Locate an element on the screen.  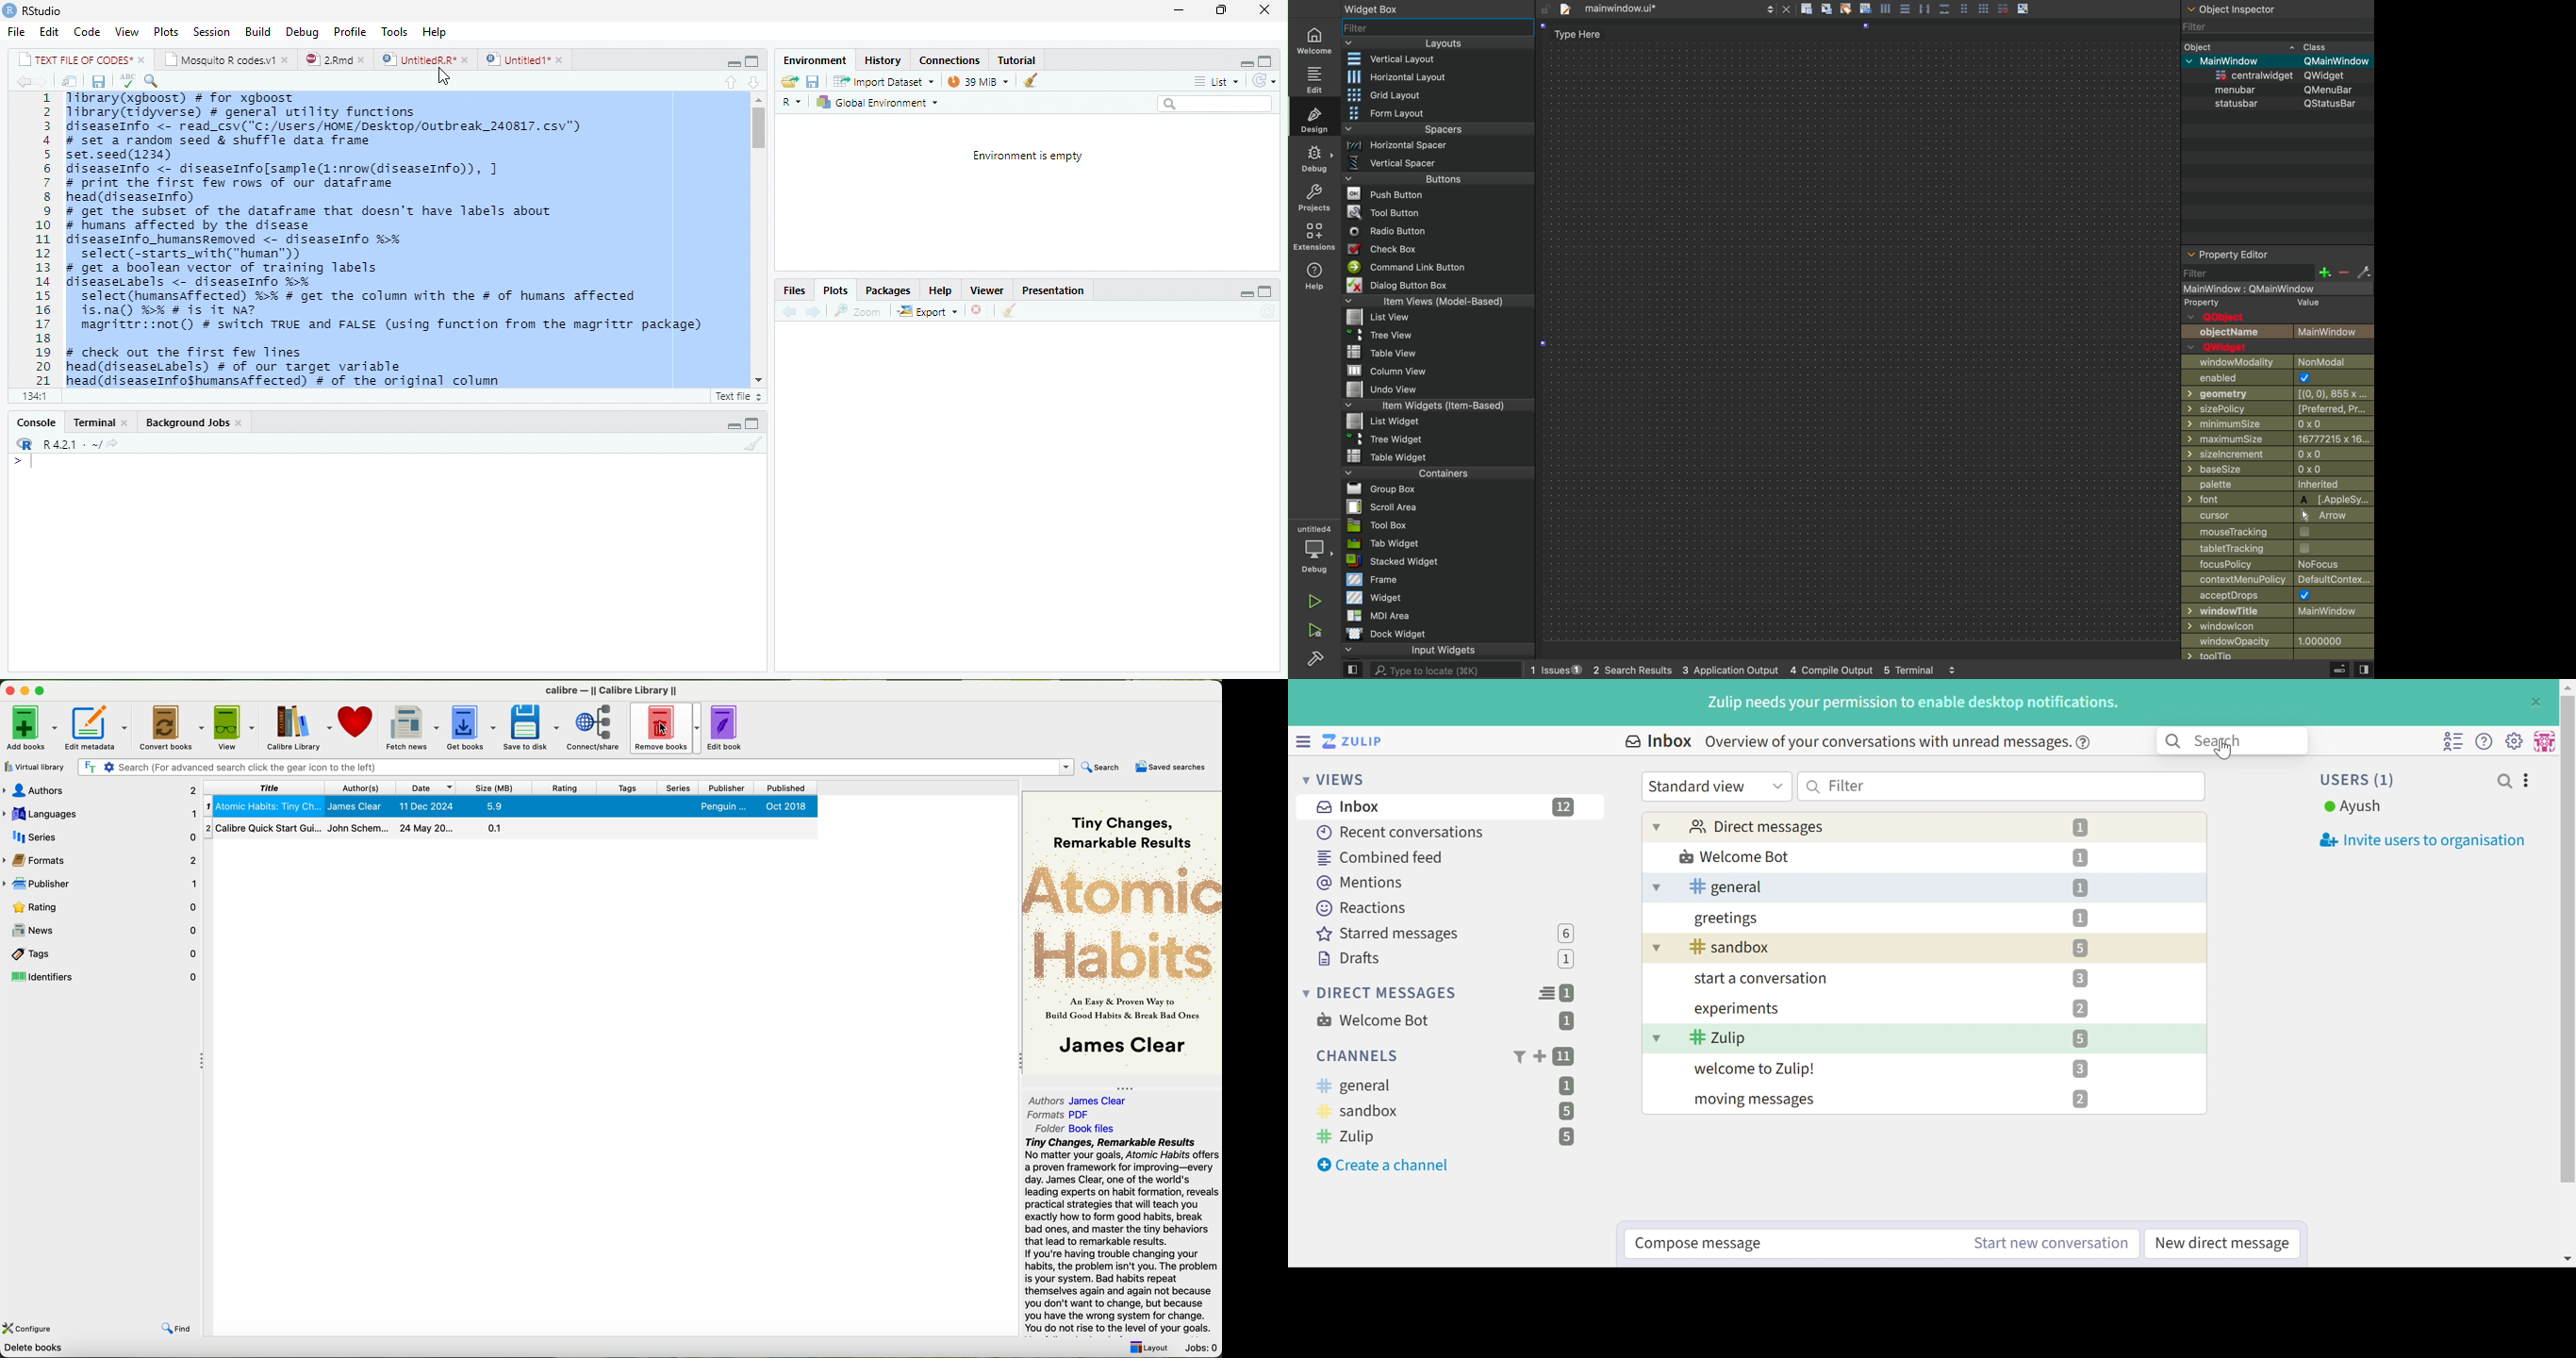
date is located at coordinates (426, 787).